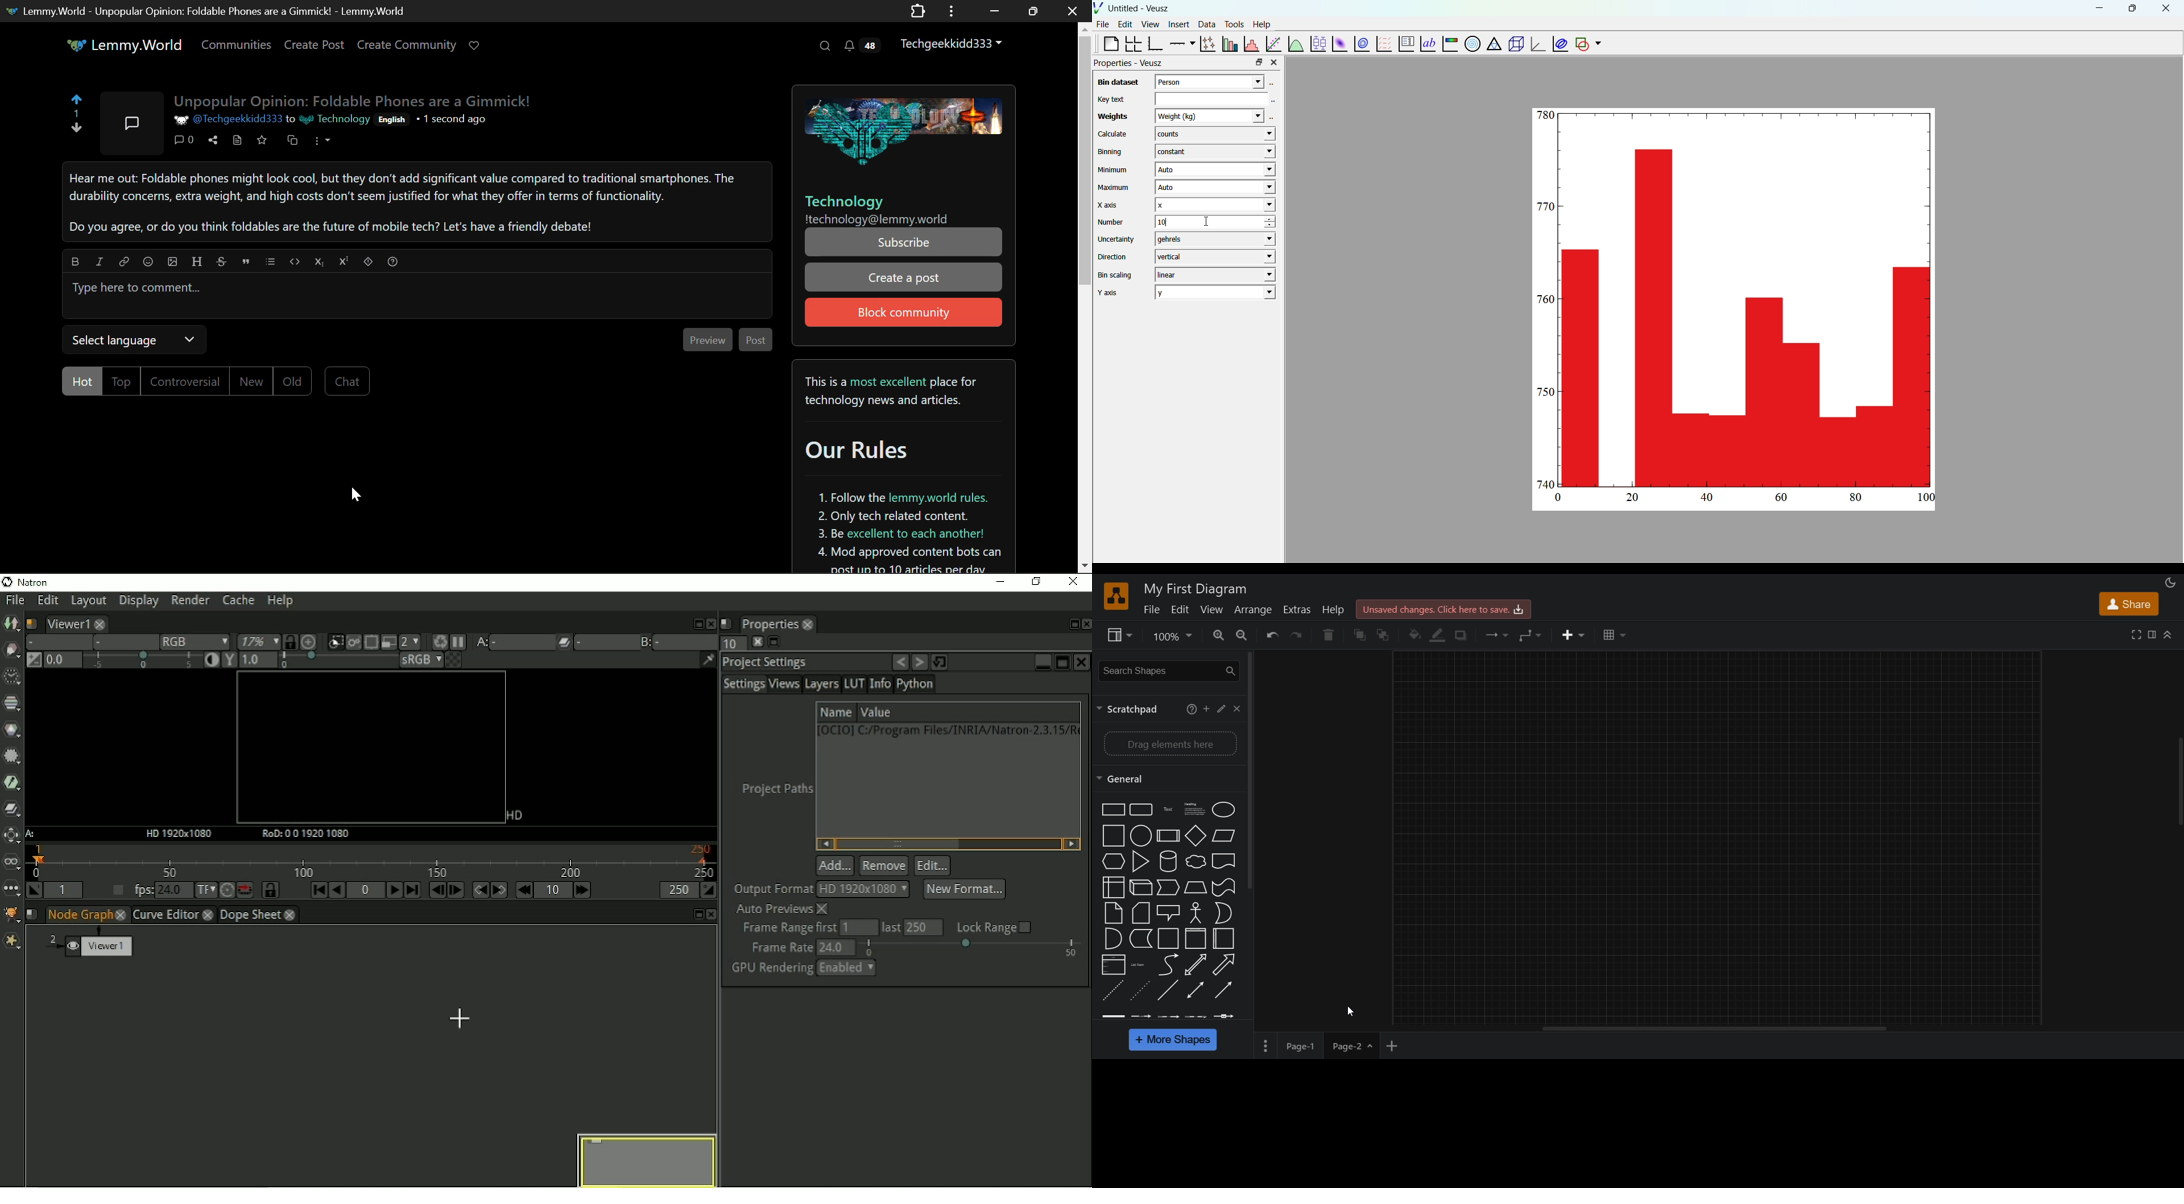 This screenshot has height=1204, width=2184. What do you see at coordinates (1387, 636) in the screenshot?
I see `to back` at bounding box center [1387, 636].